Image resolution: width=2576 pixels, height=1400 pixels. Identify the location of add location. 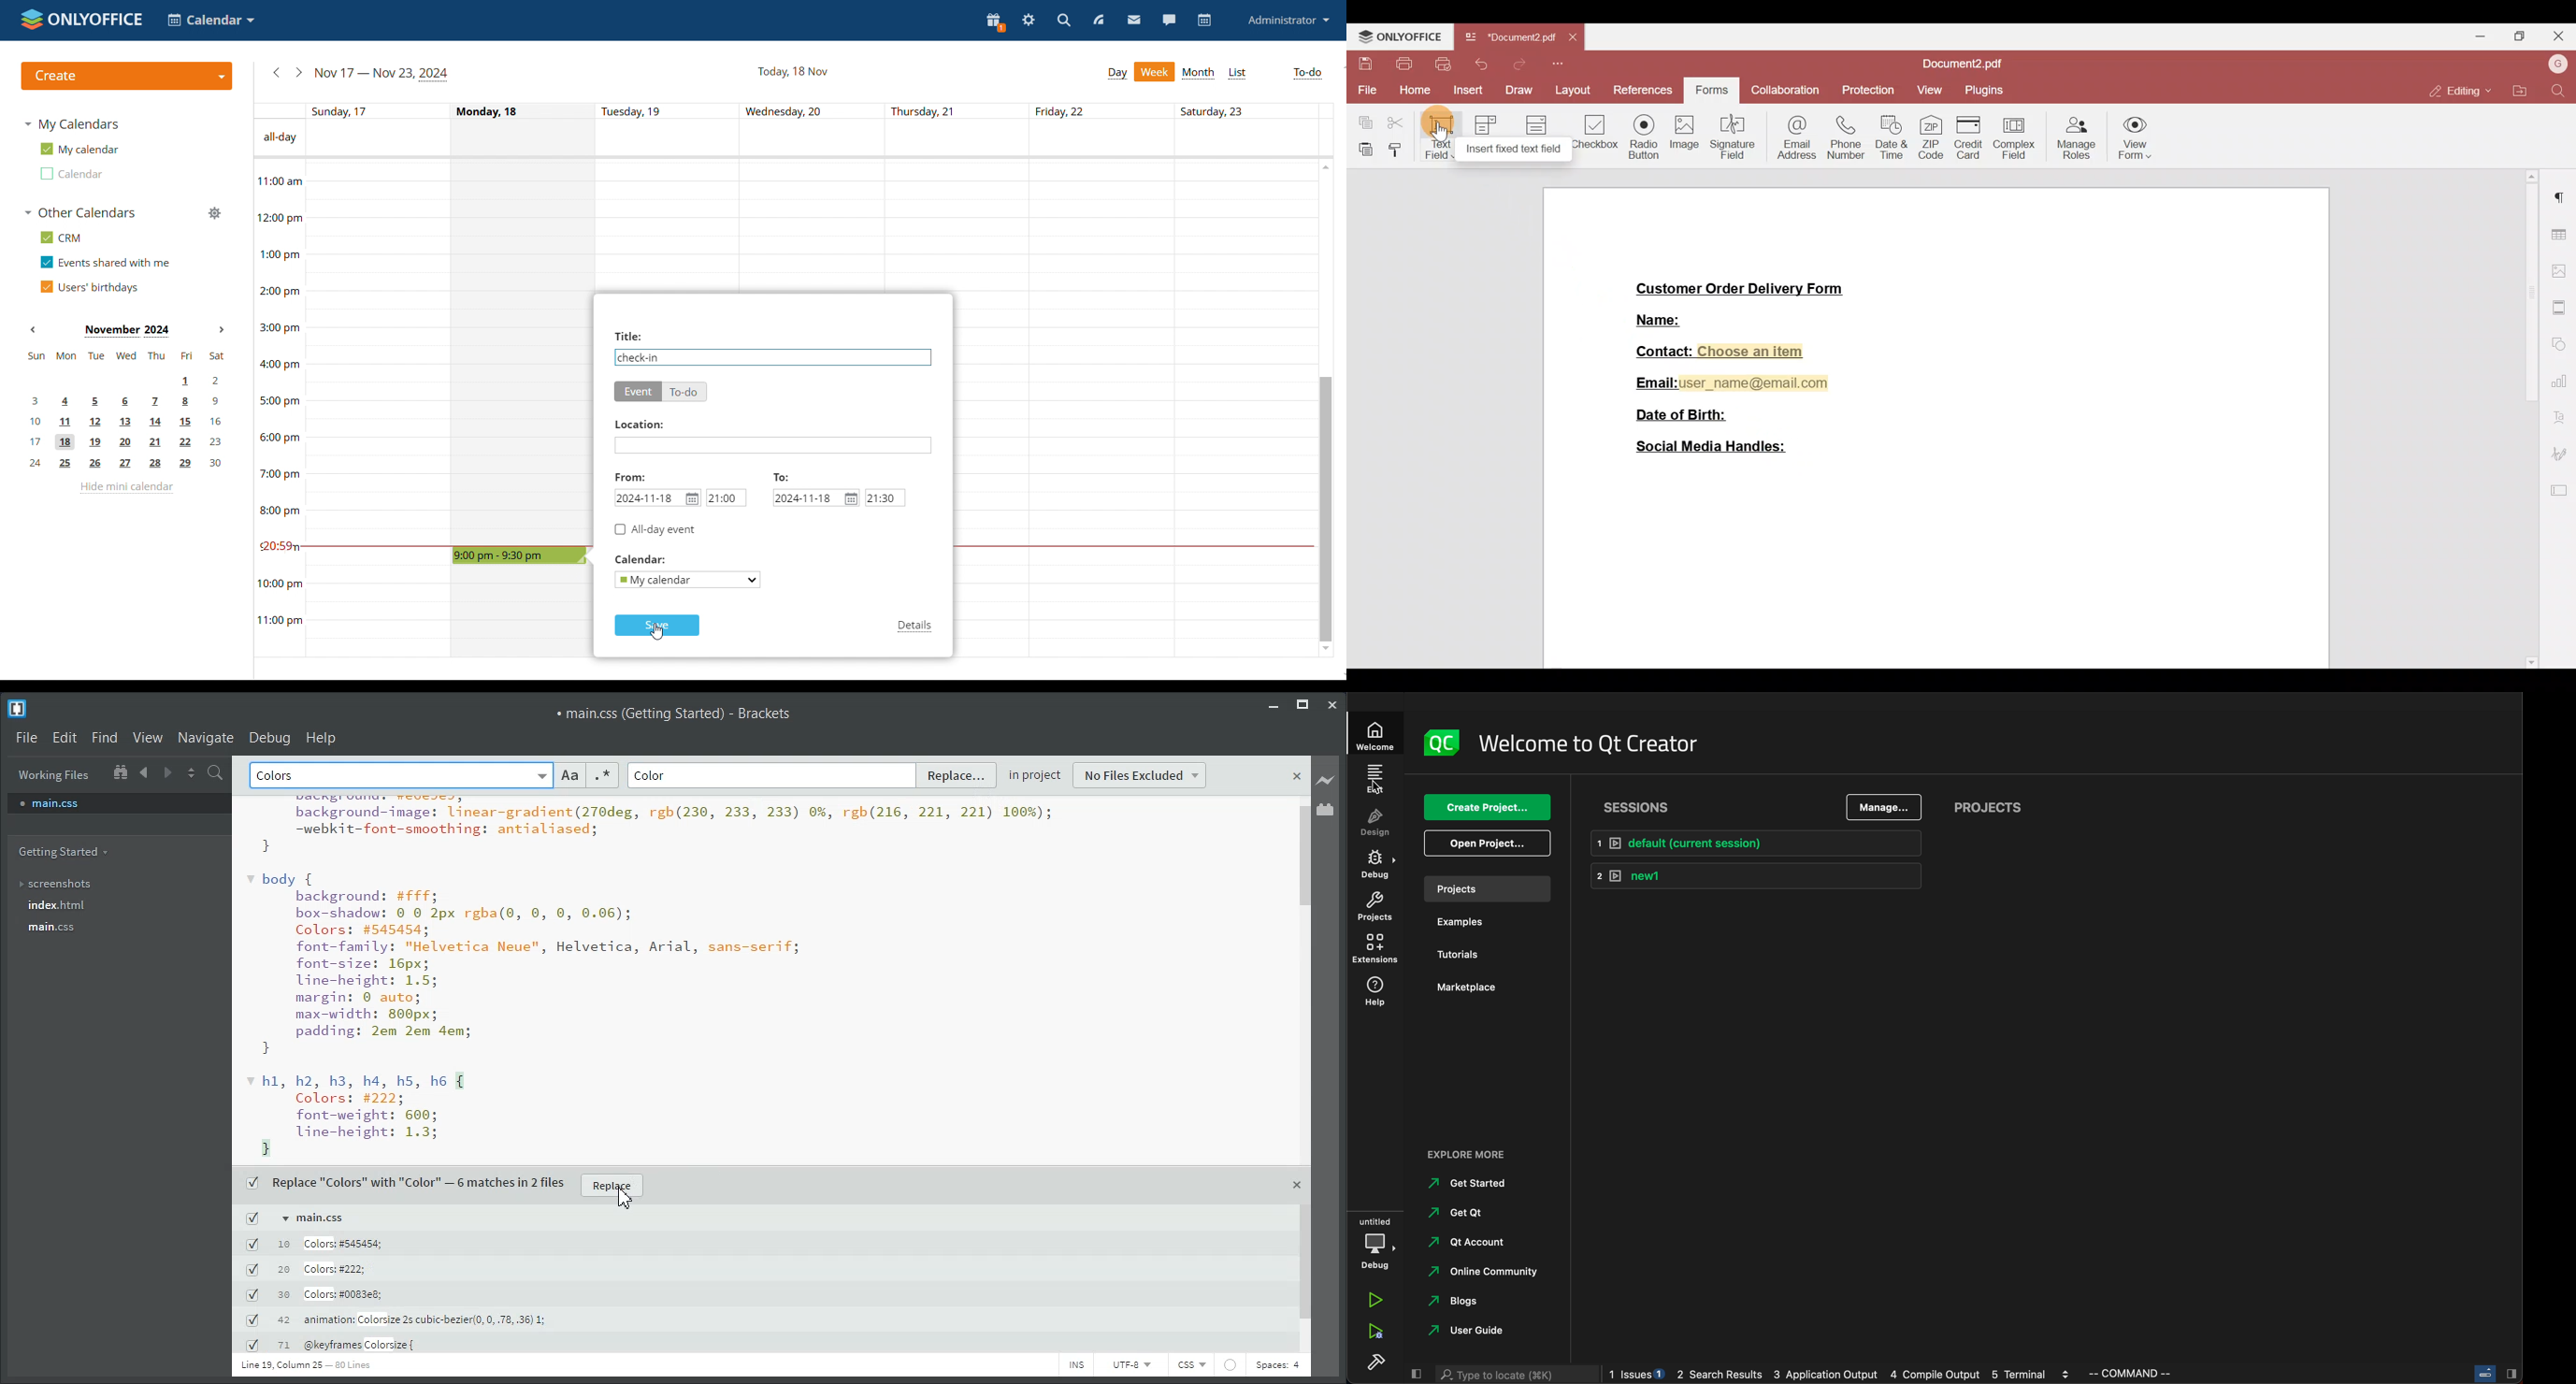
(772, 445).